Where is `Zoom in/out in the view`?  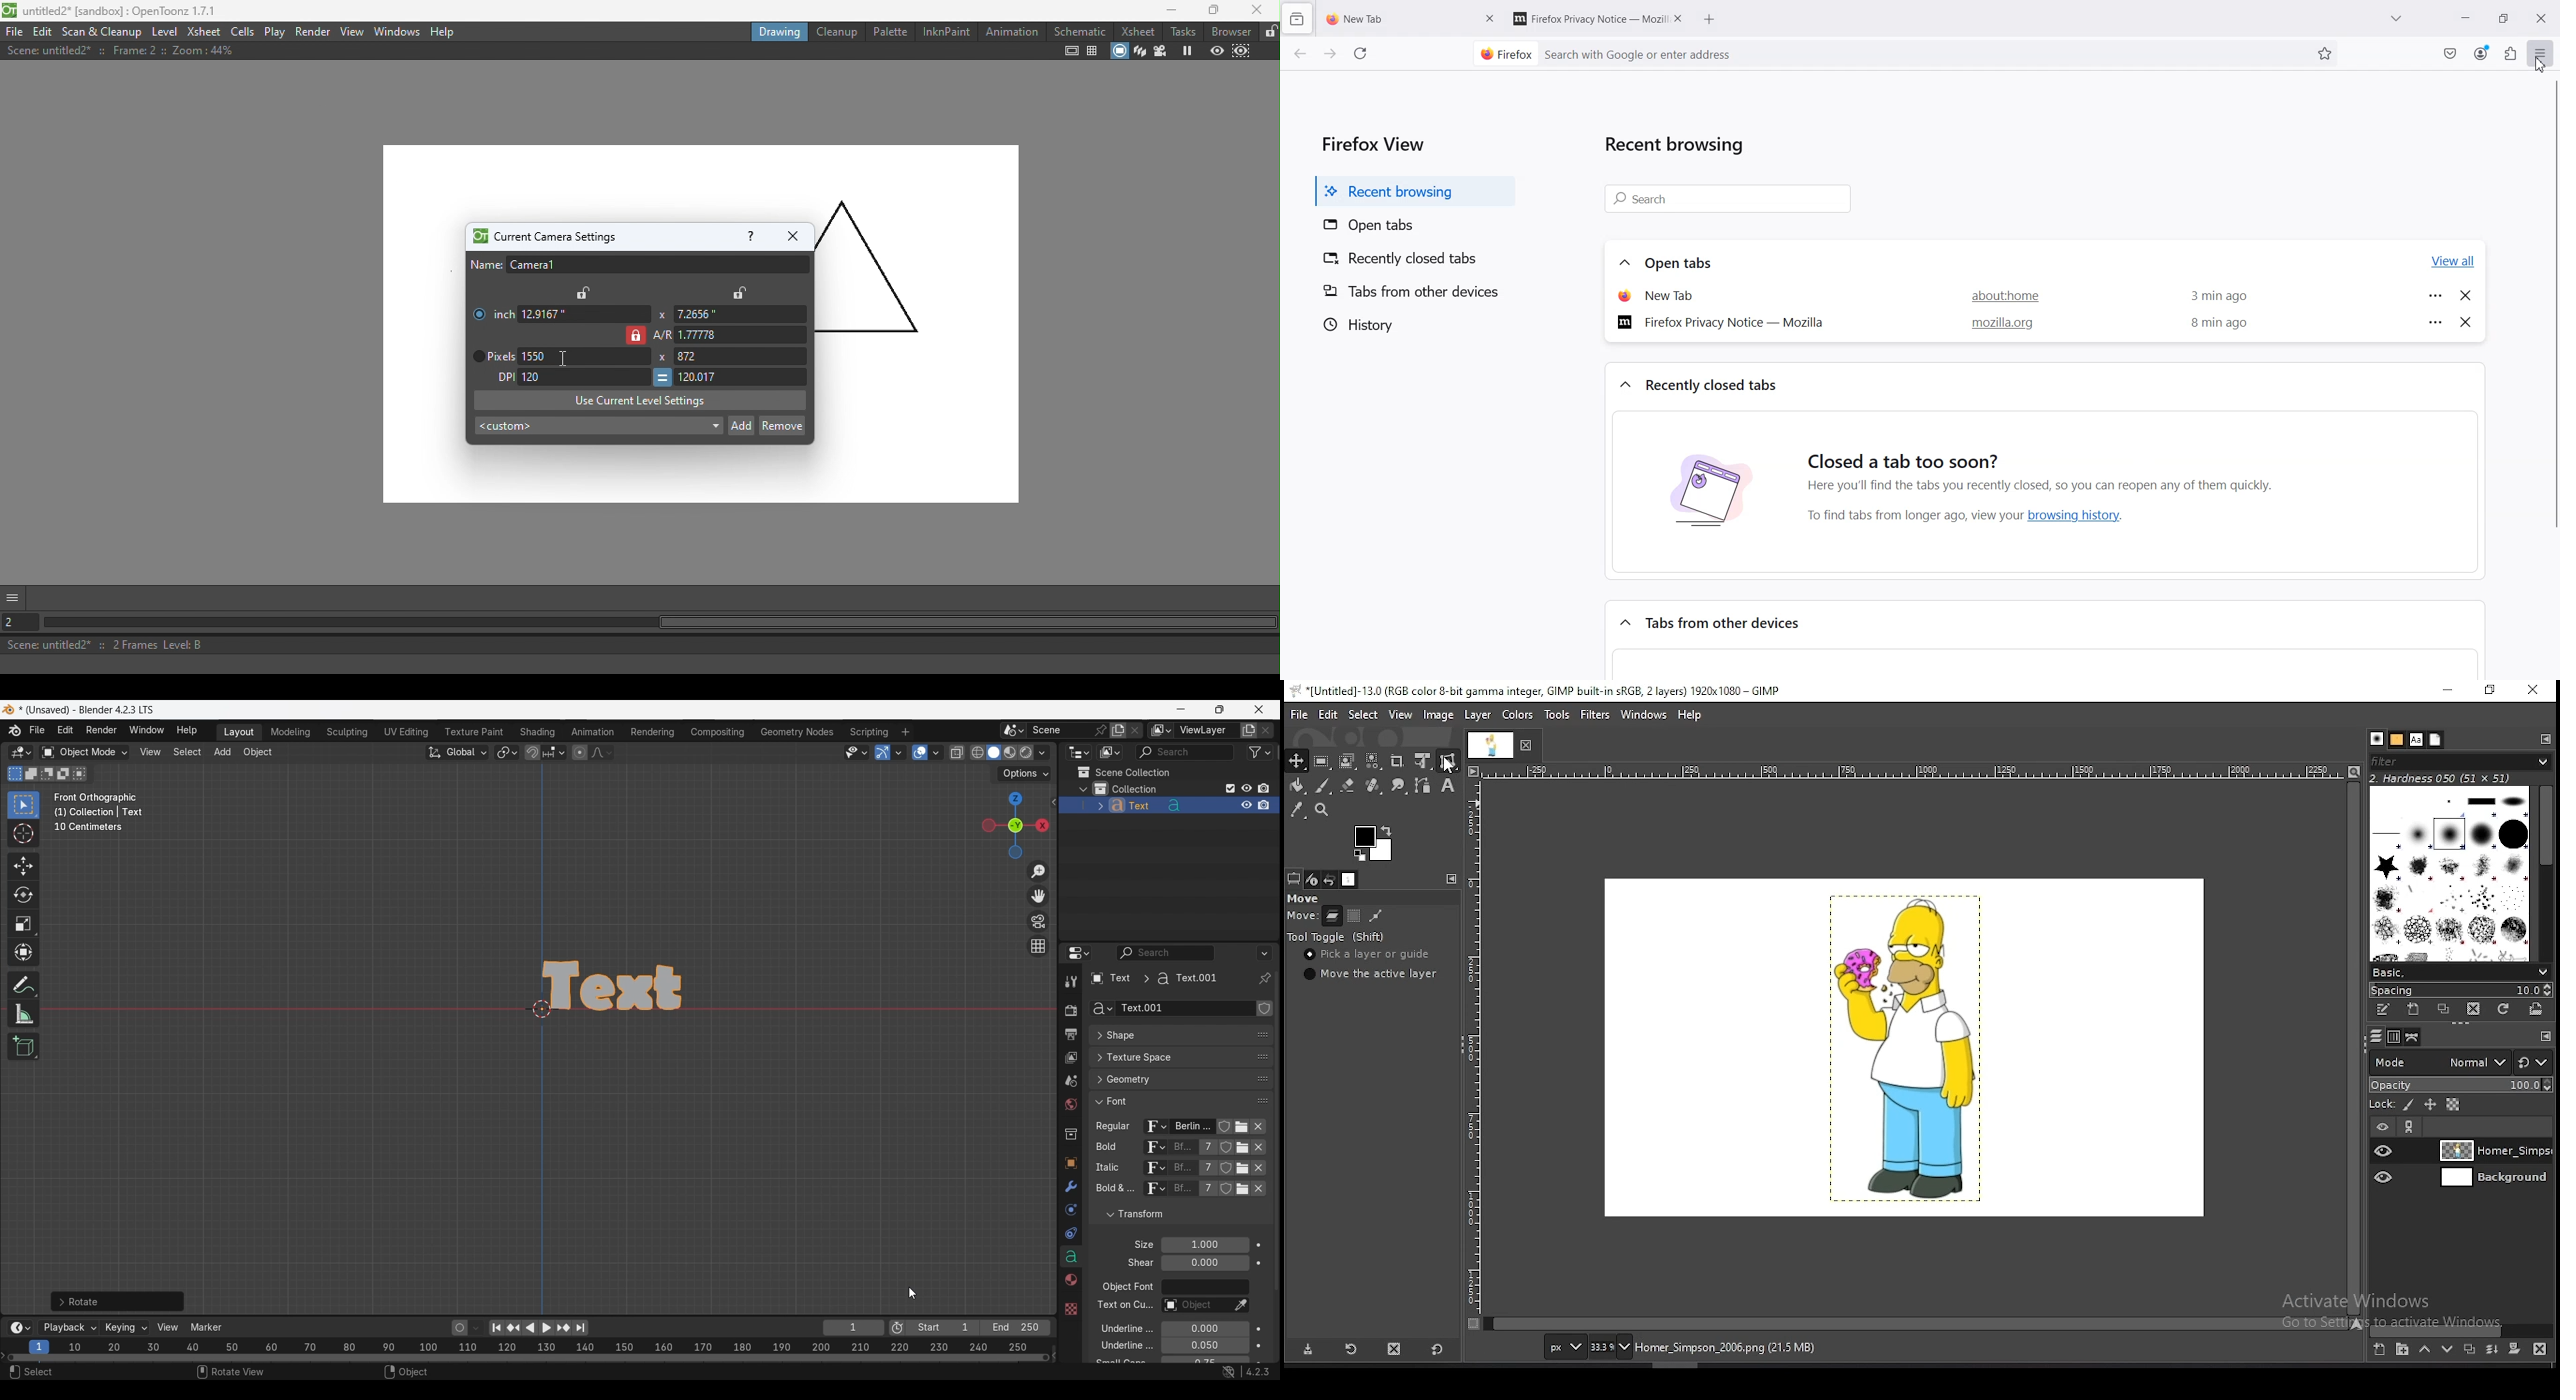
Zoom in/out in the view is located at coordinates (1037, 872).